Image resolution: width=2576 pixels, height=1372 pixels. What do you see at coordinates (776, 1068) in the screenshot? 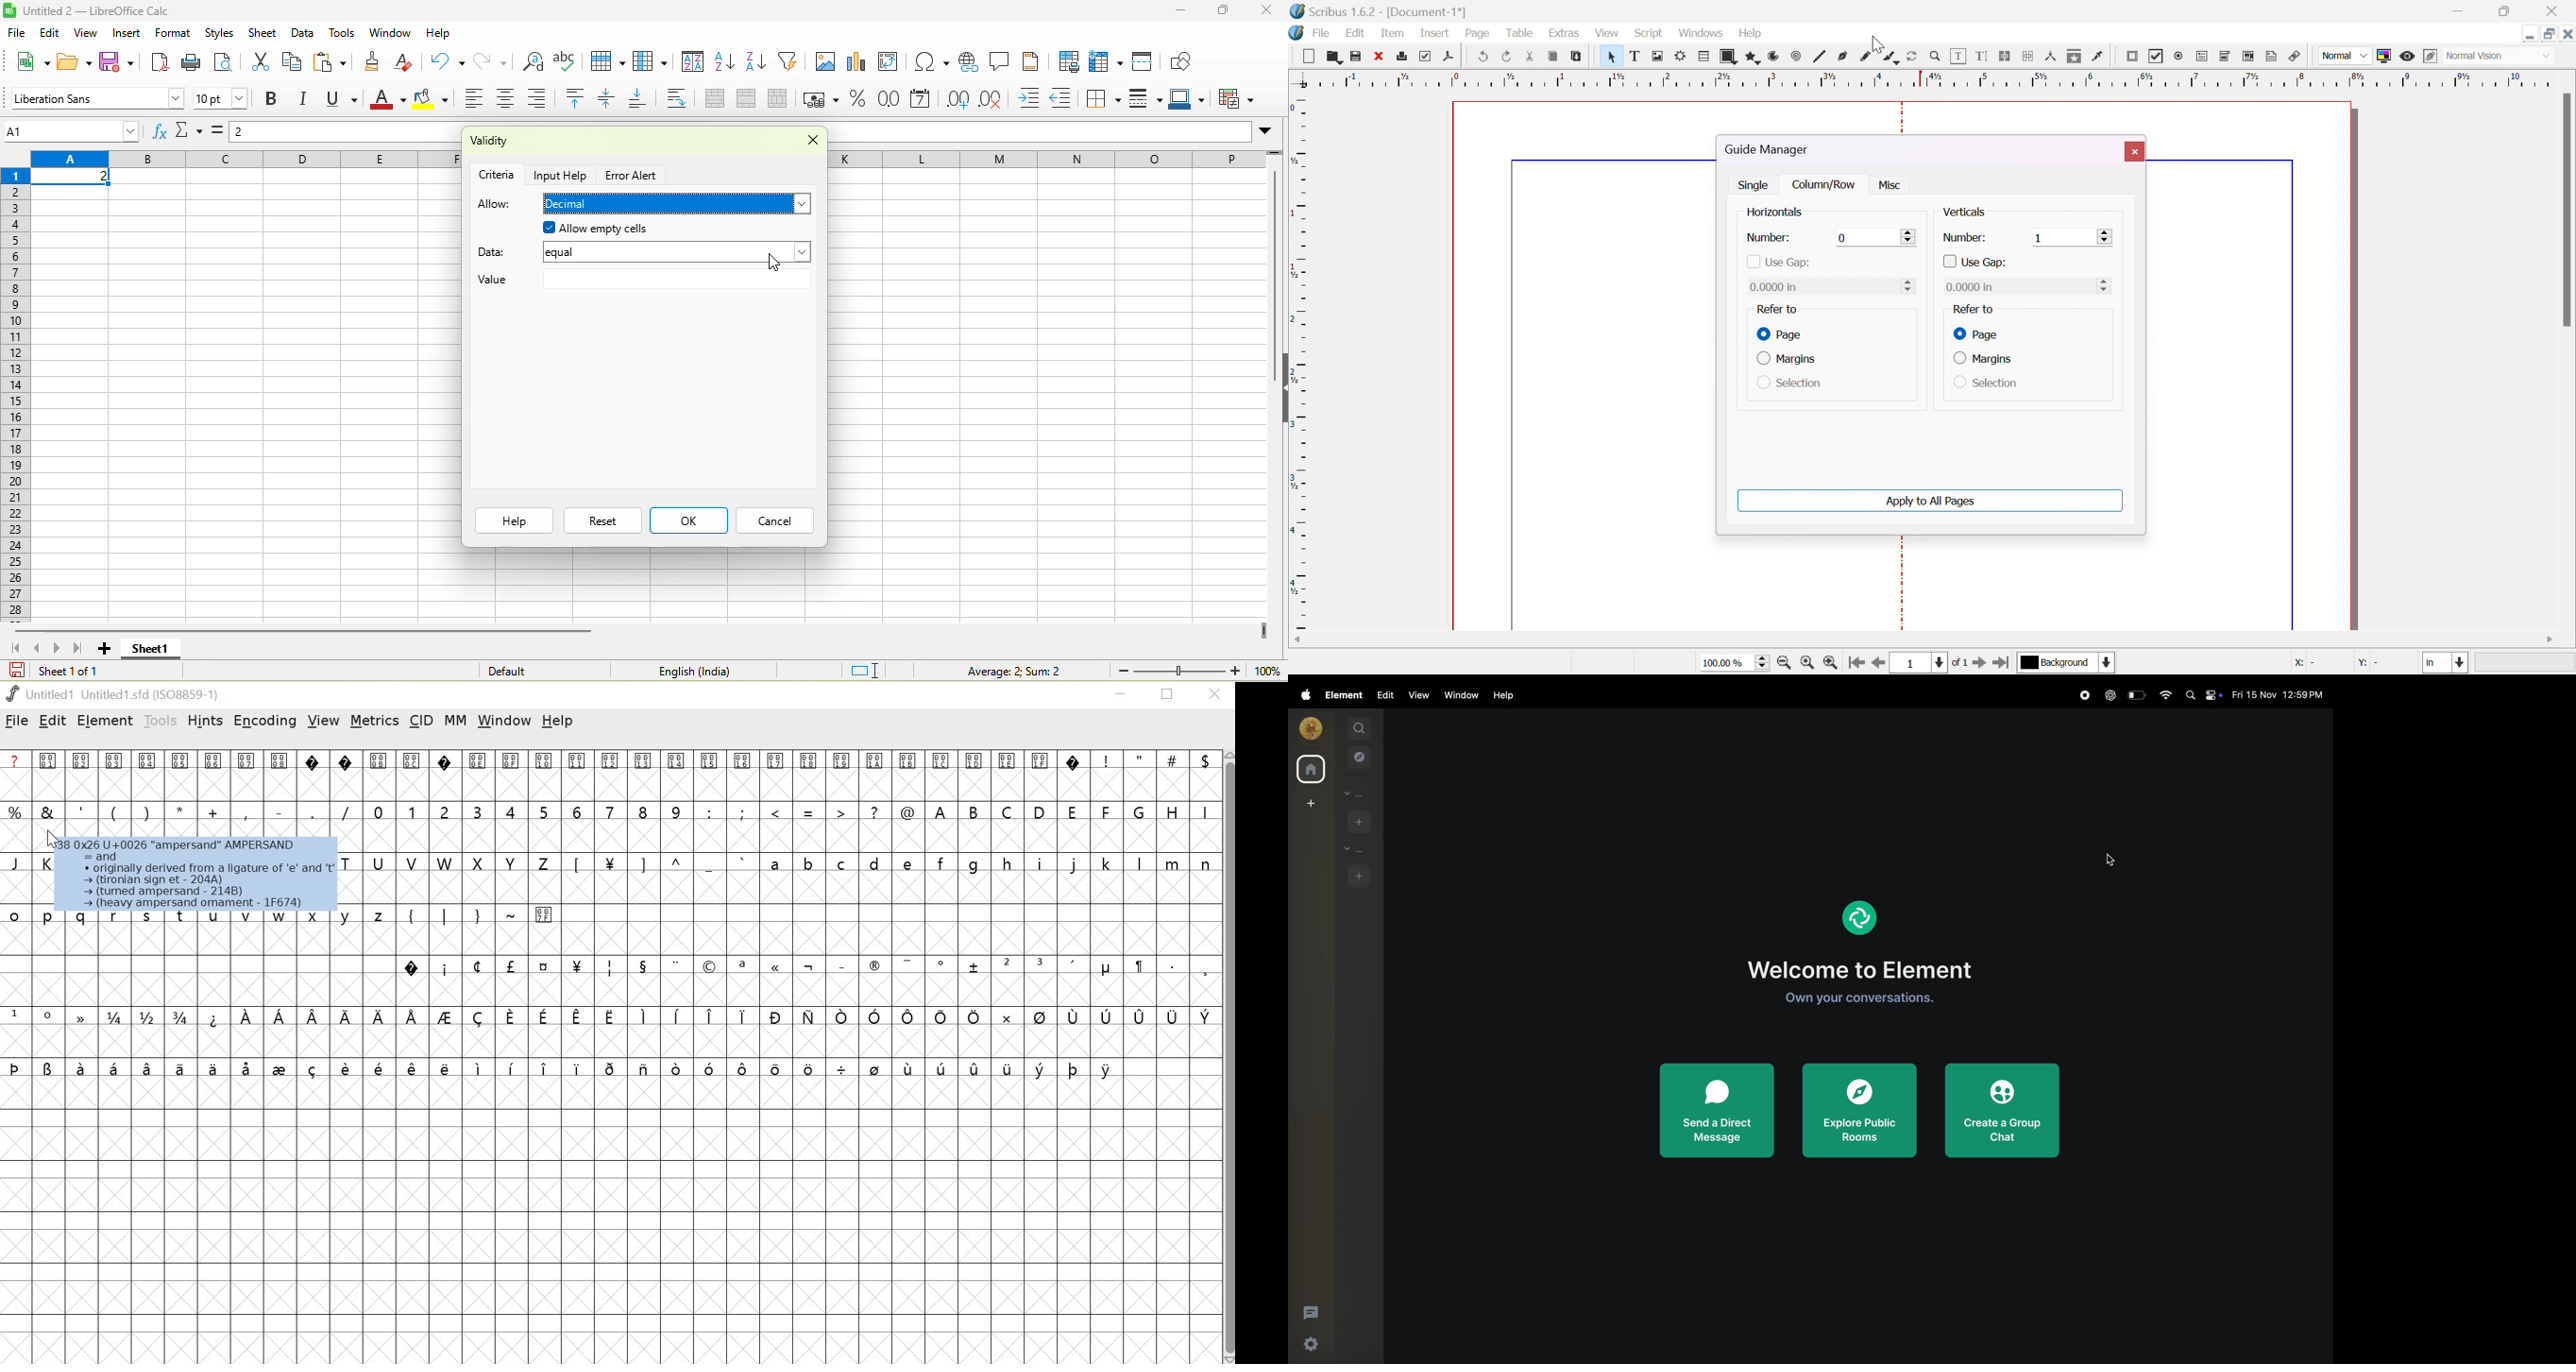
I see `symbol` at bounding box center [776, 1068].